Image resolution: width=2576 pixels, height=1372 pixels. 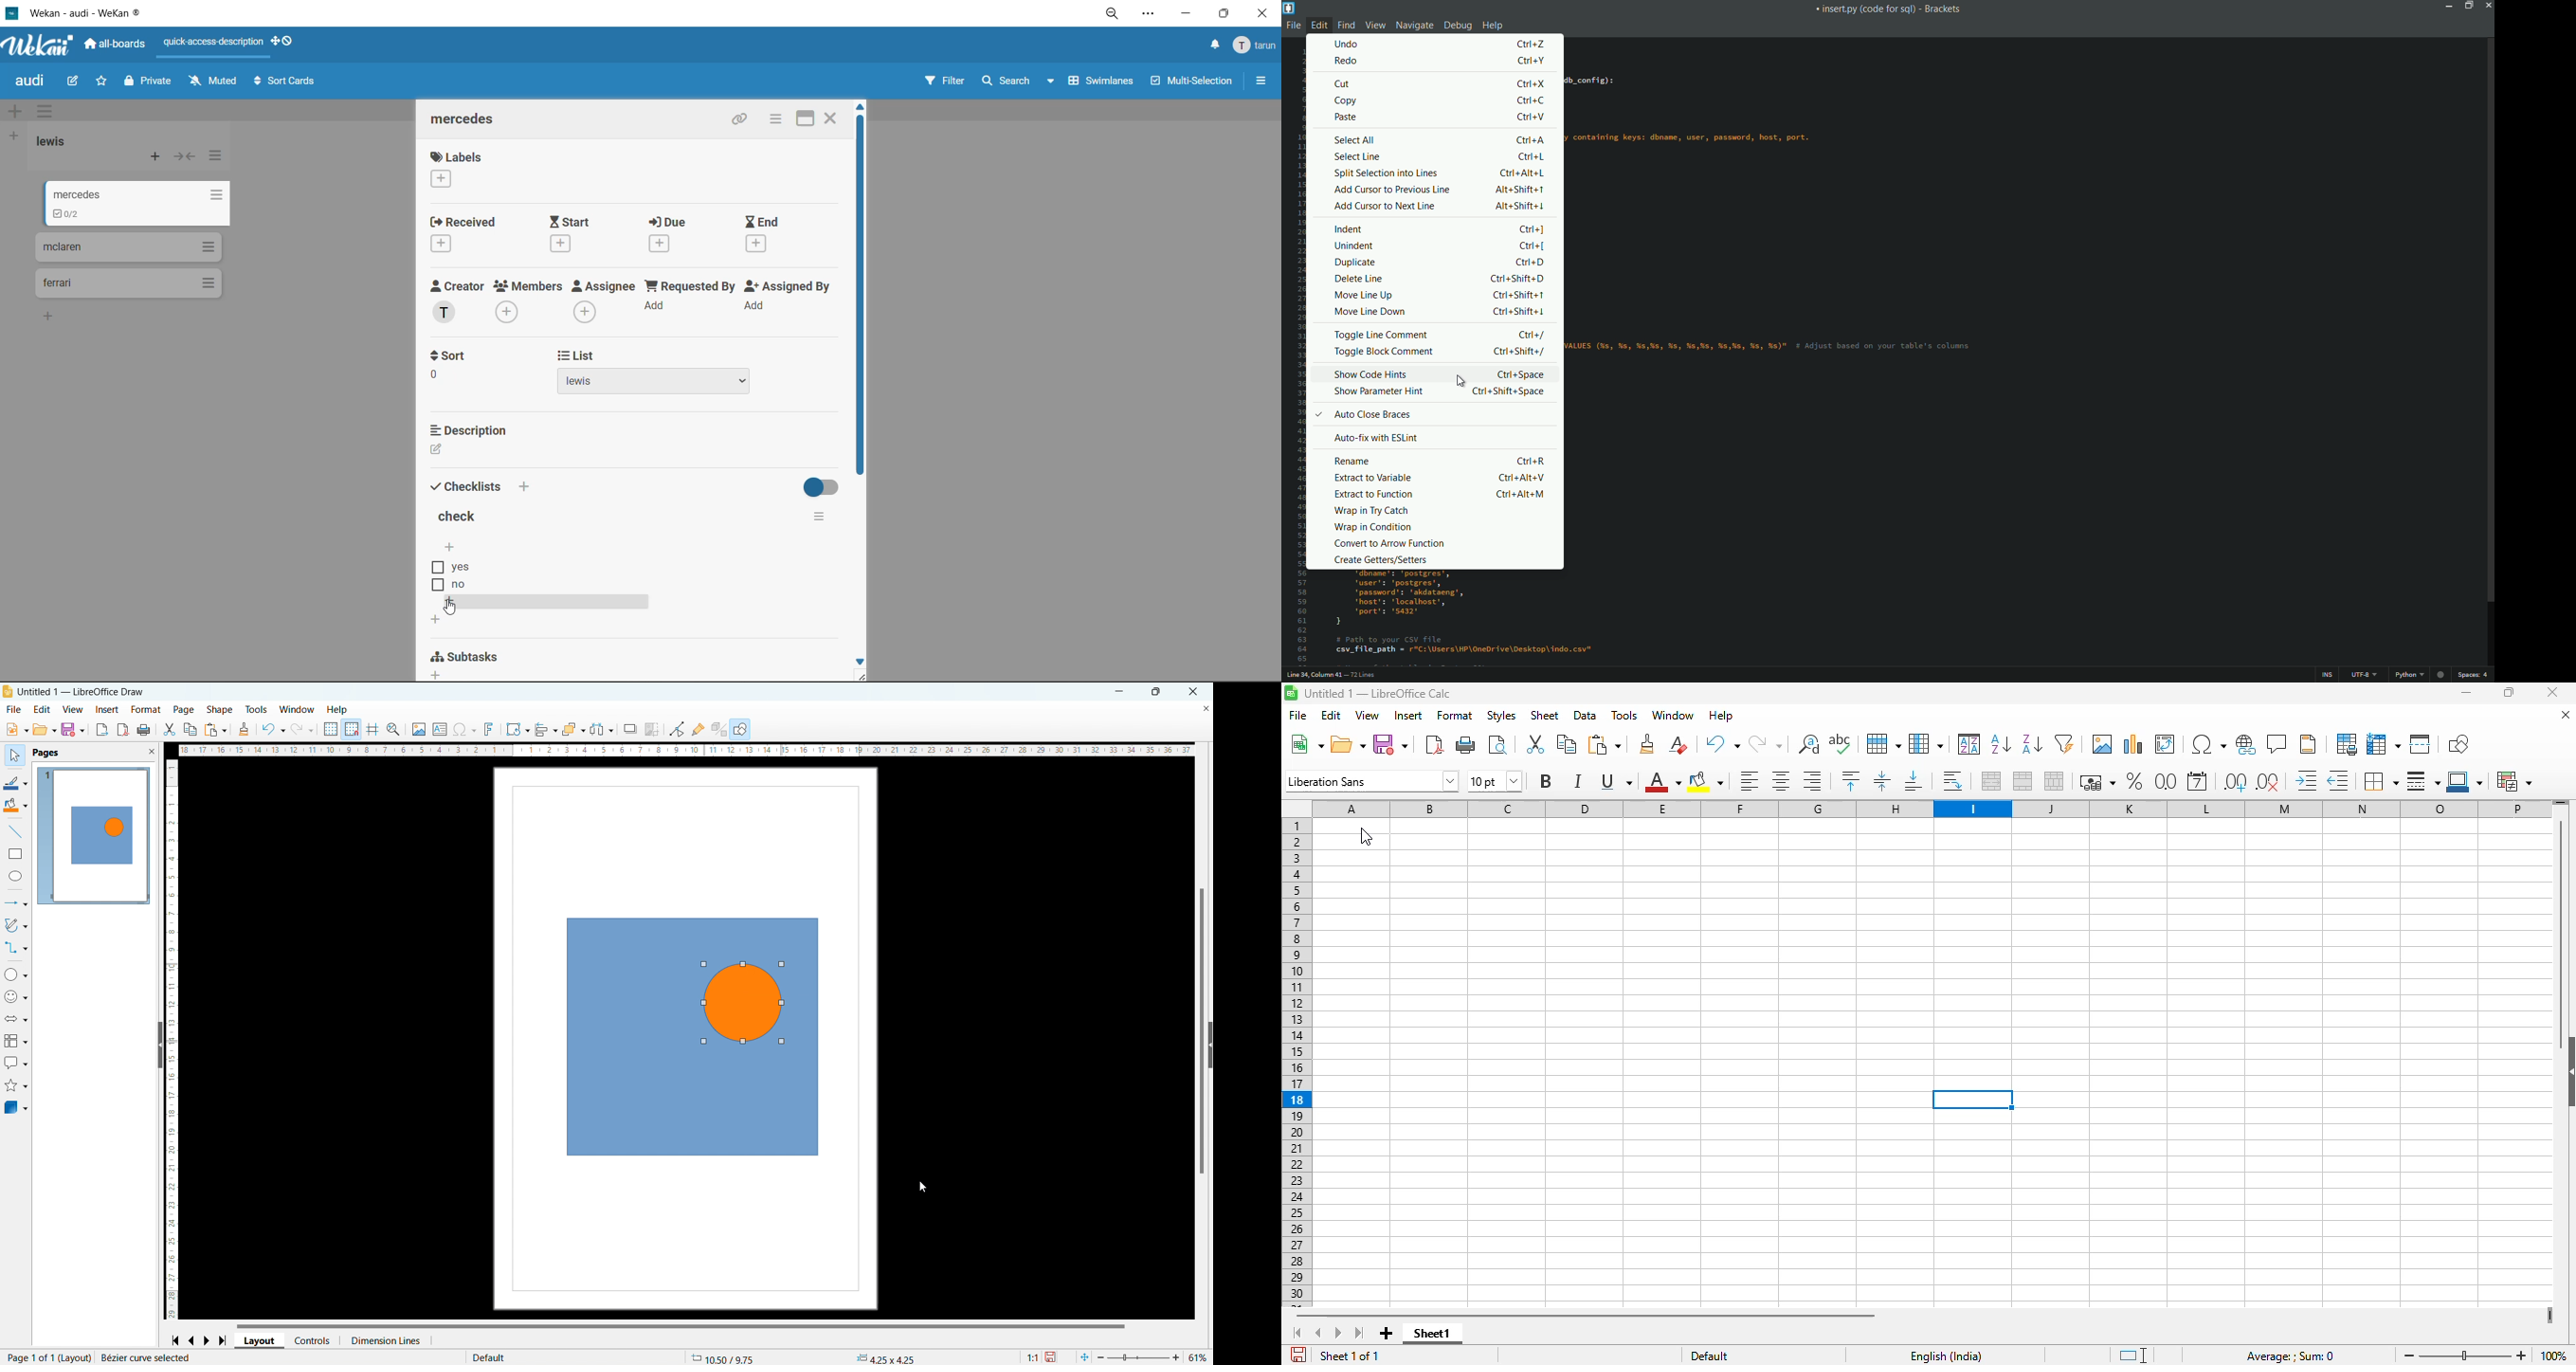 I want to click on AutoFilter, so click(x=2064, y=743).